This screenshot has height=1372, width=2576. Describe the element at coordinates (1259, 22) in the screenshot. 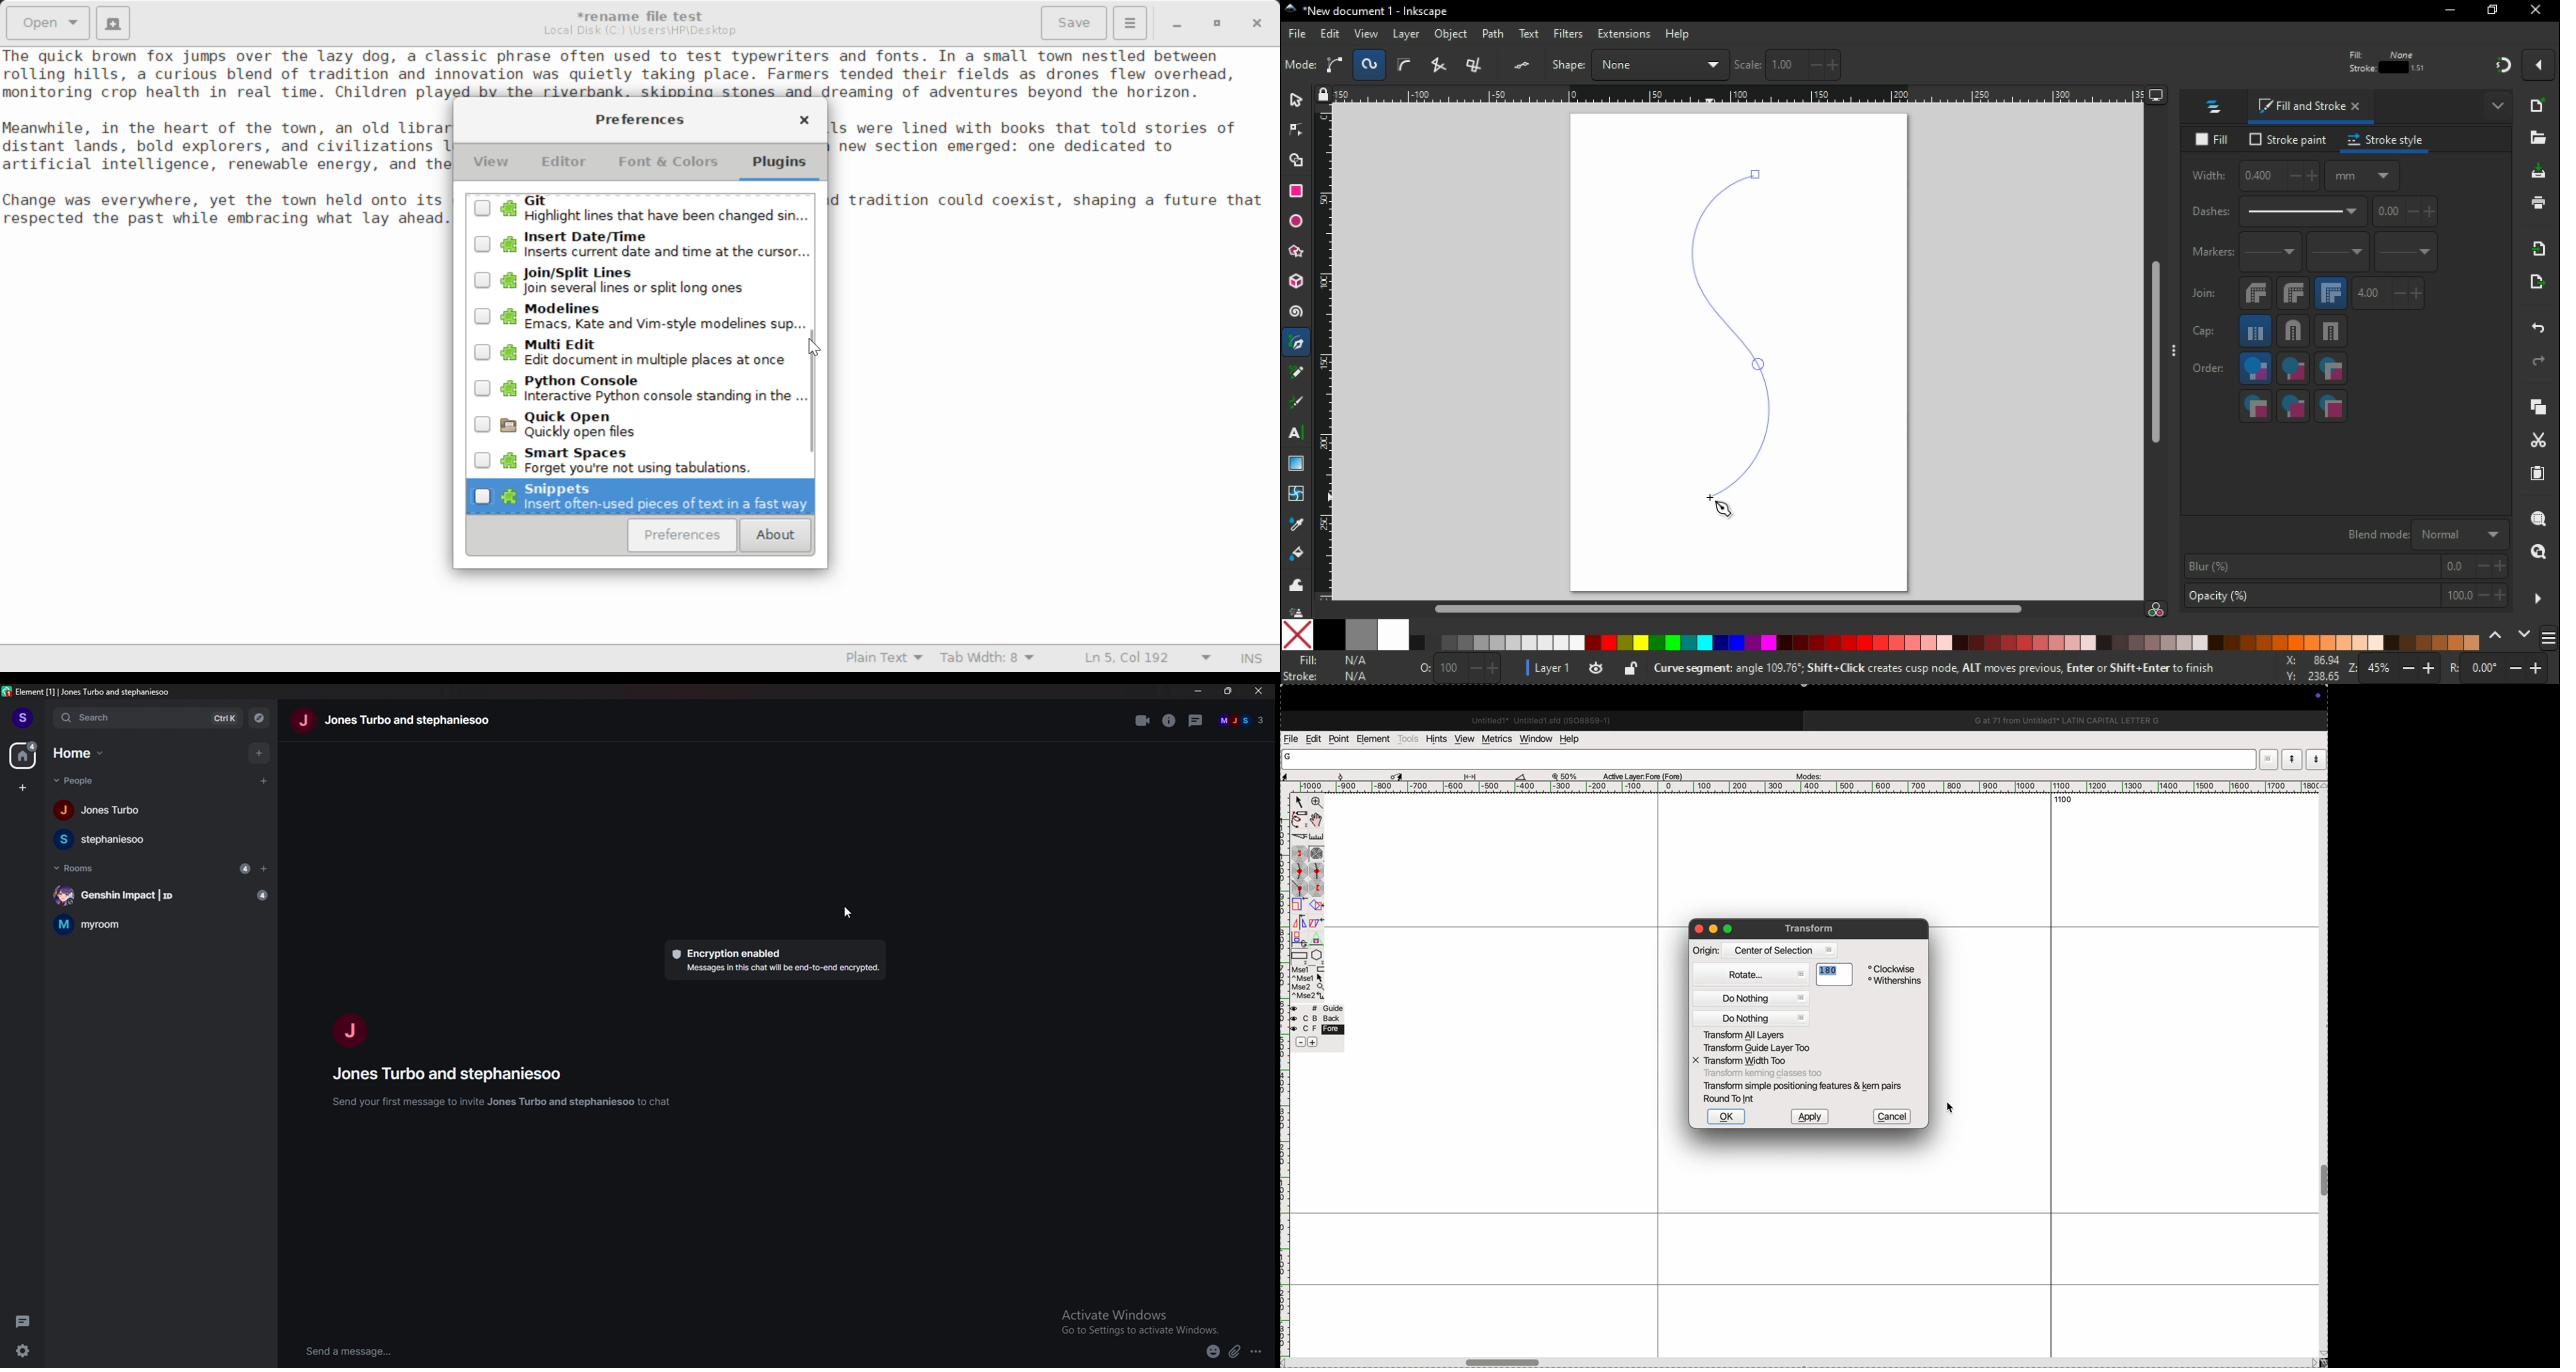

I see `Close Window` at that location.